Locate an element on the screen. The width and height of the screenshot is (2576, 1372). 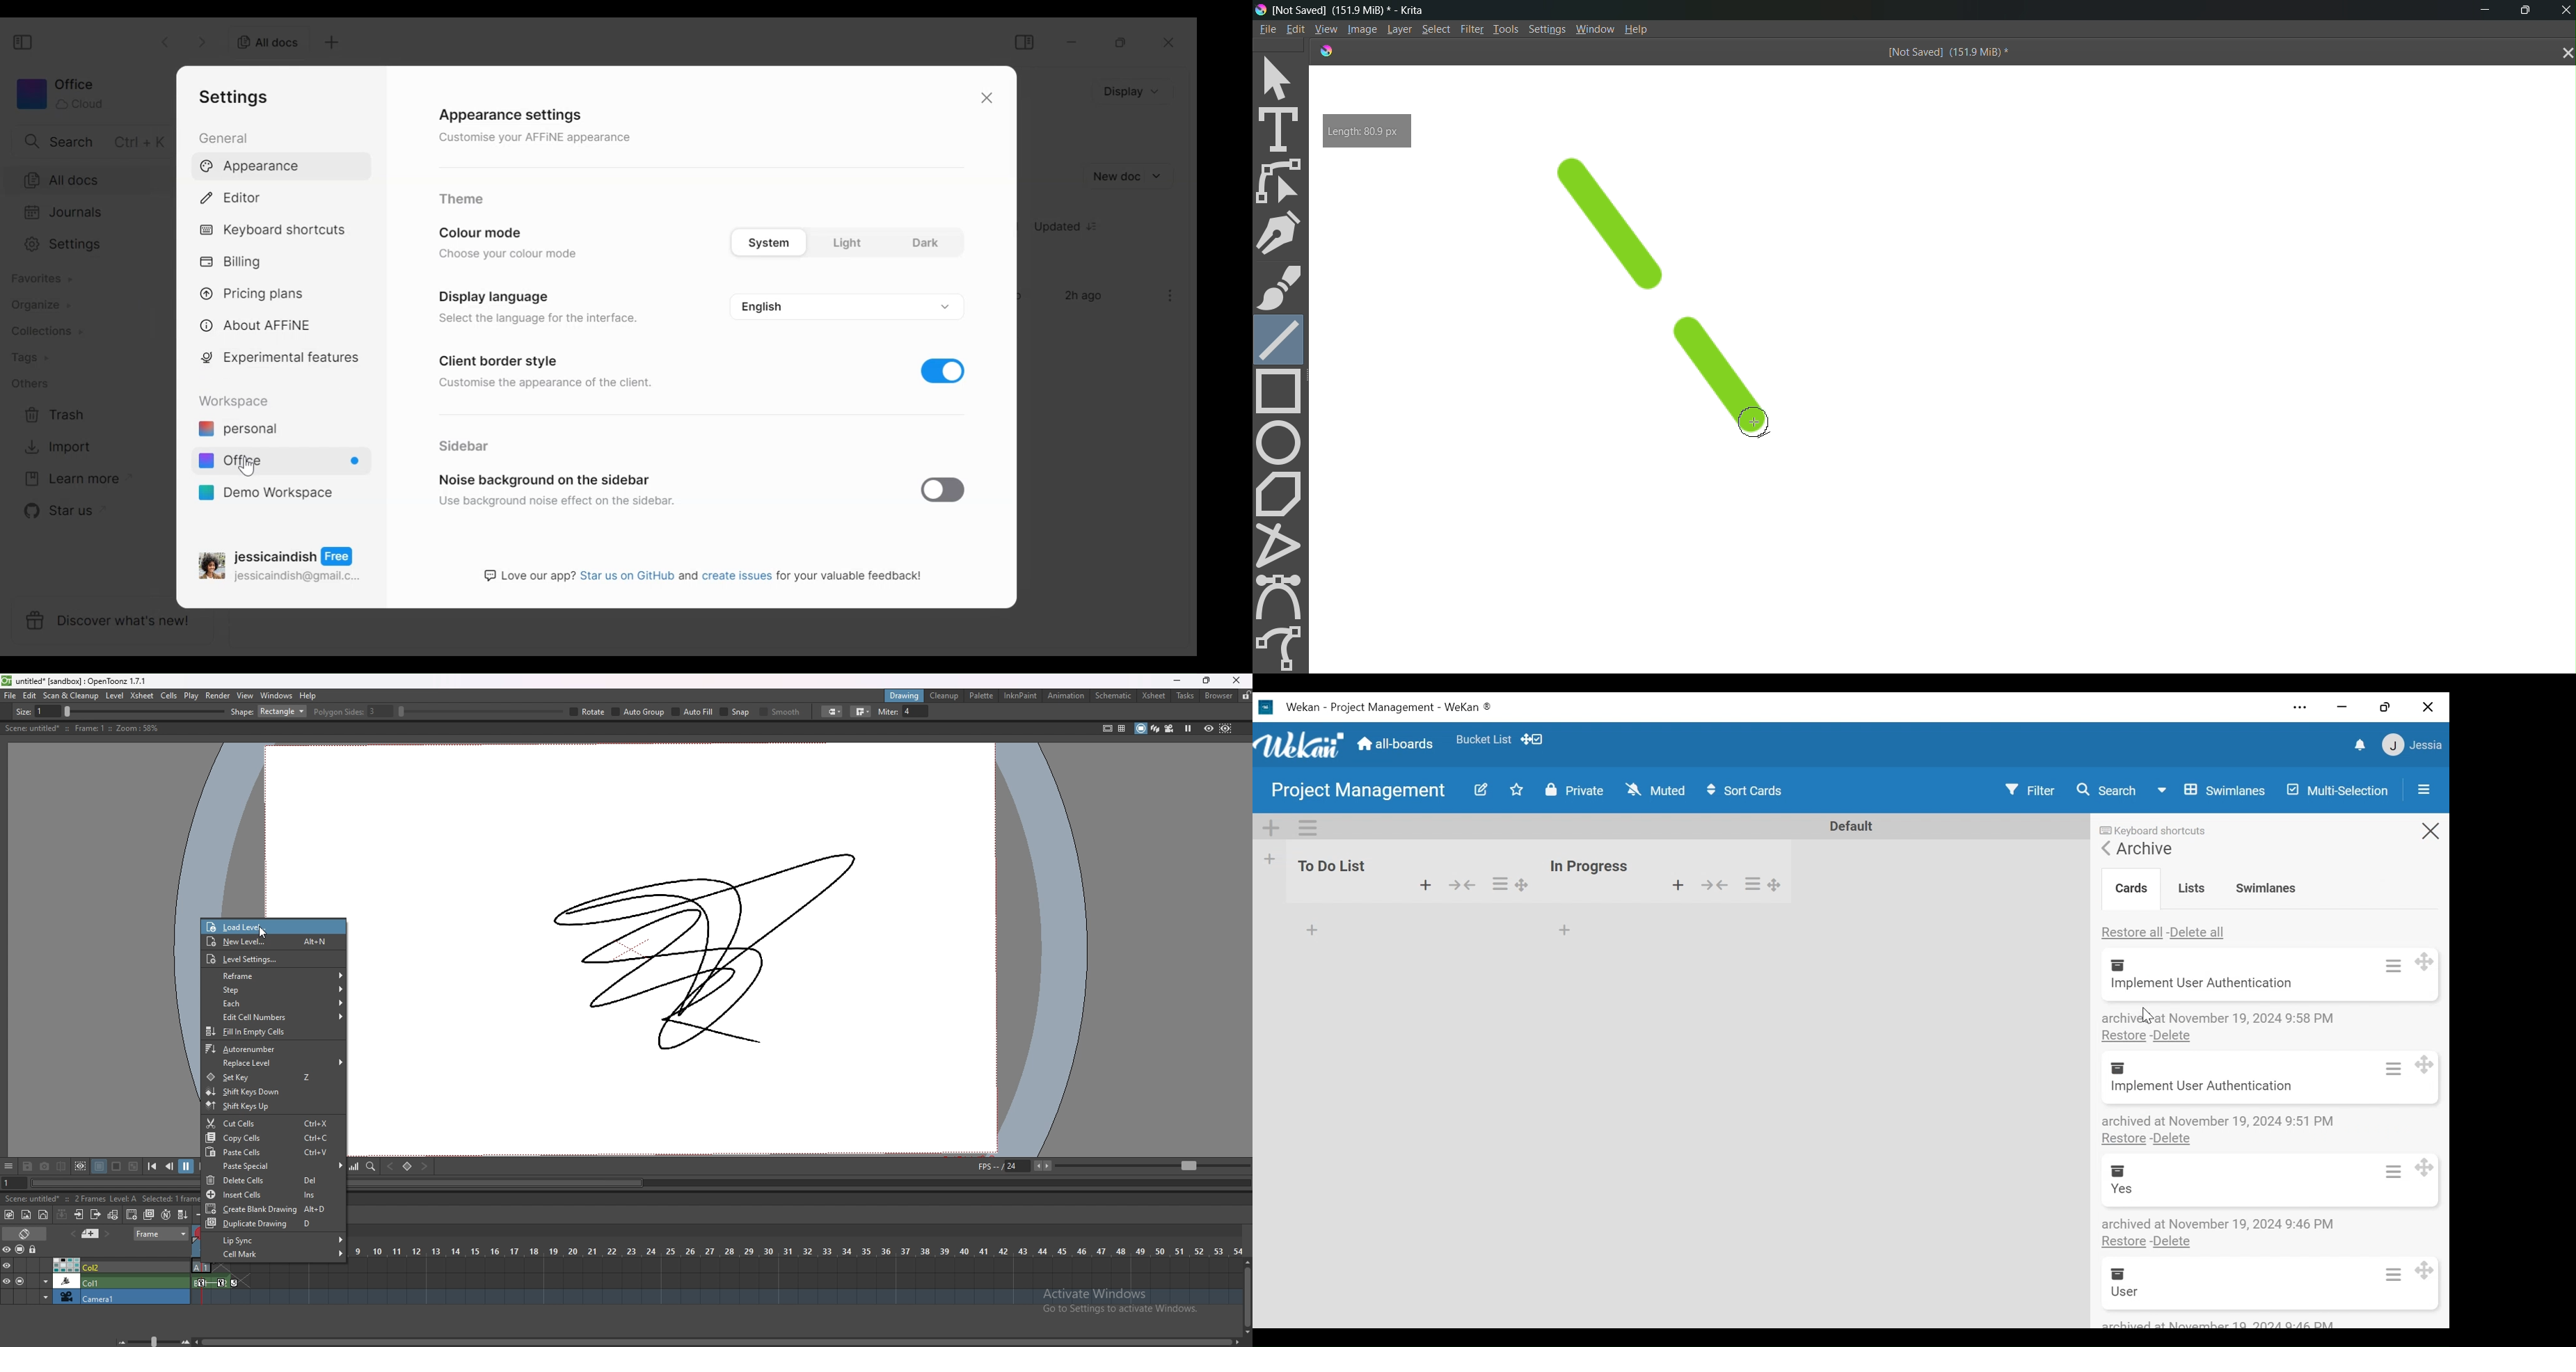
Enable/Disable is located at coordinates (945, 489).